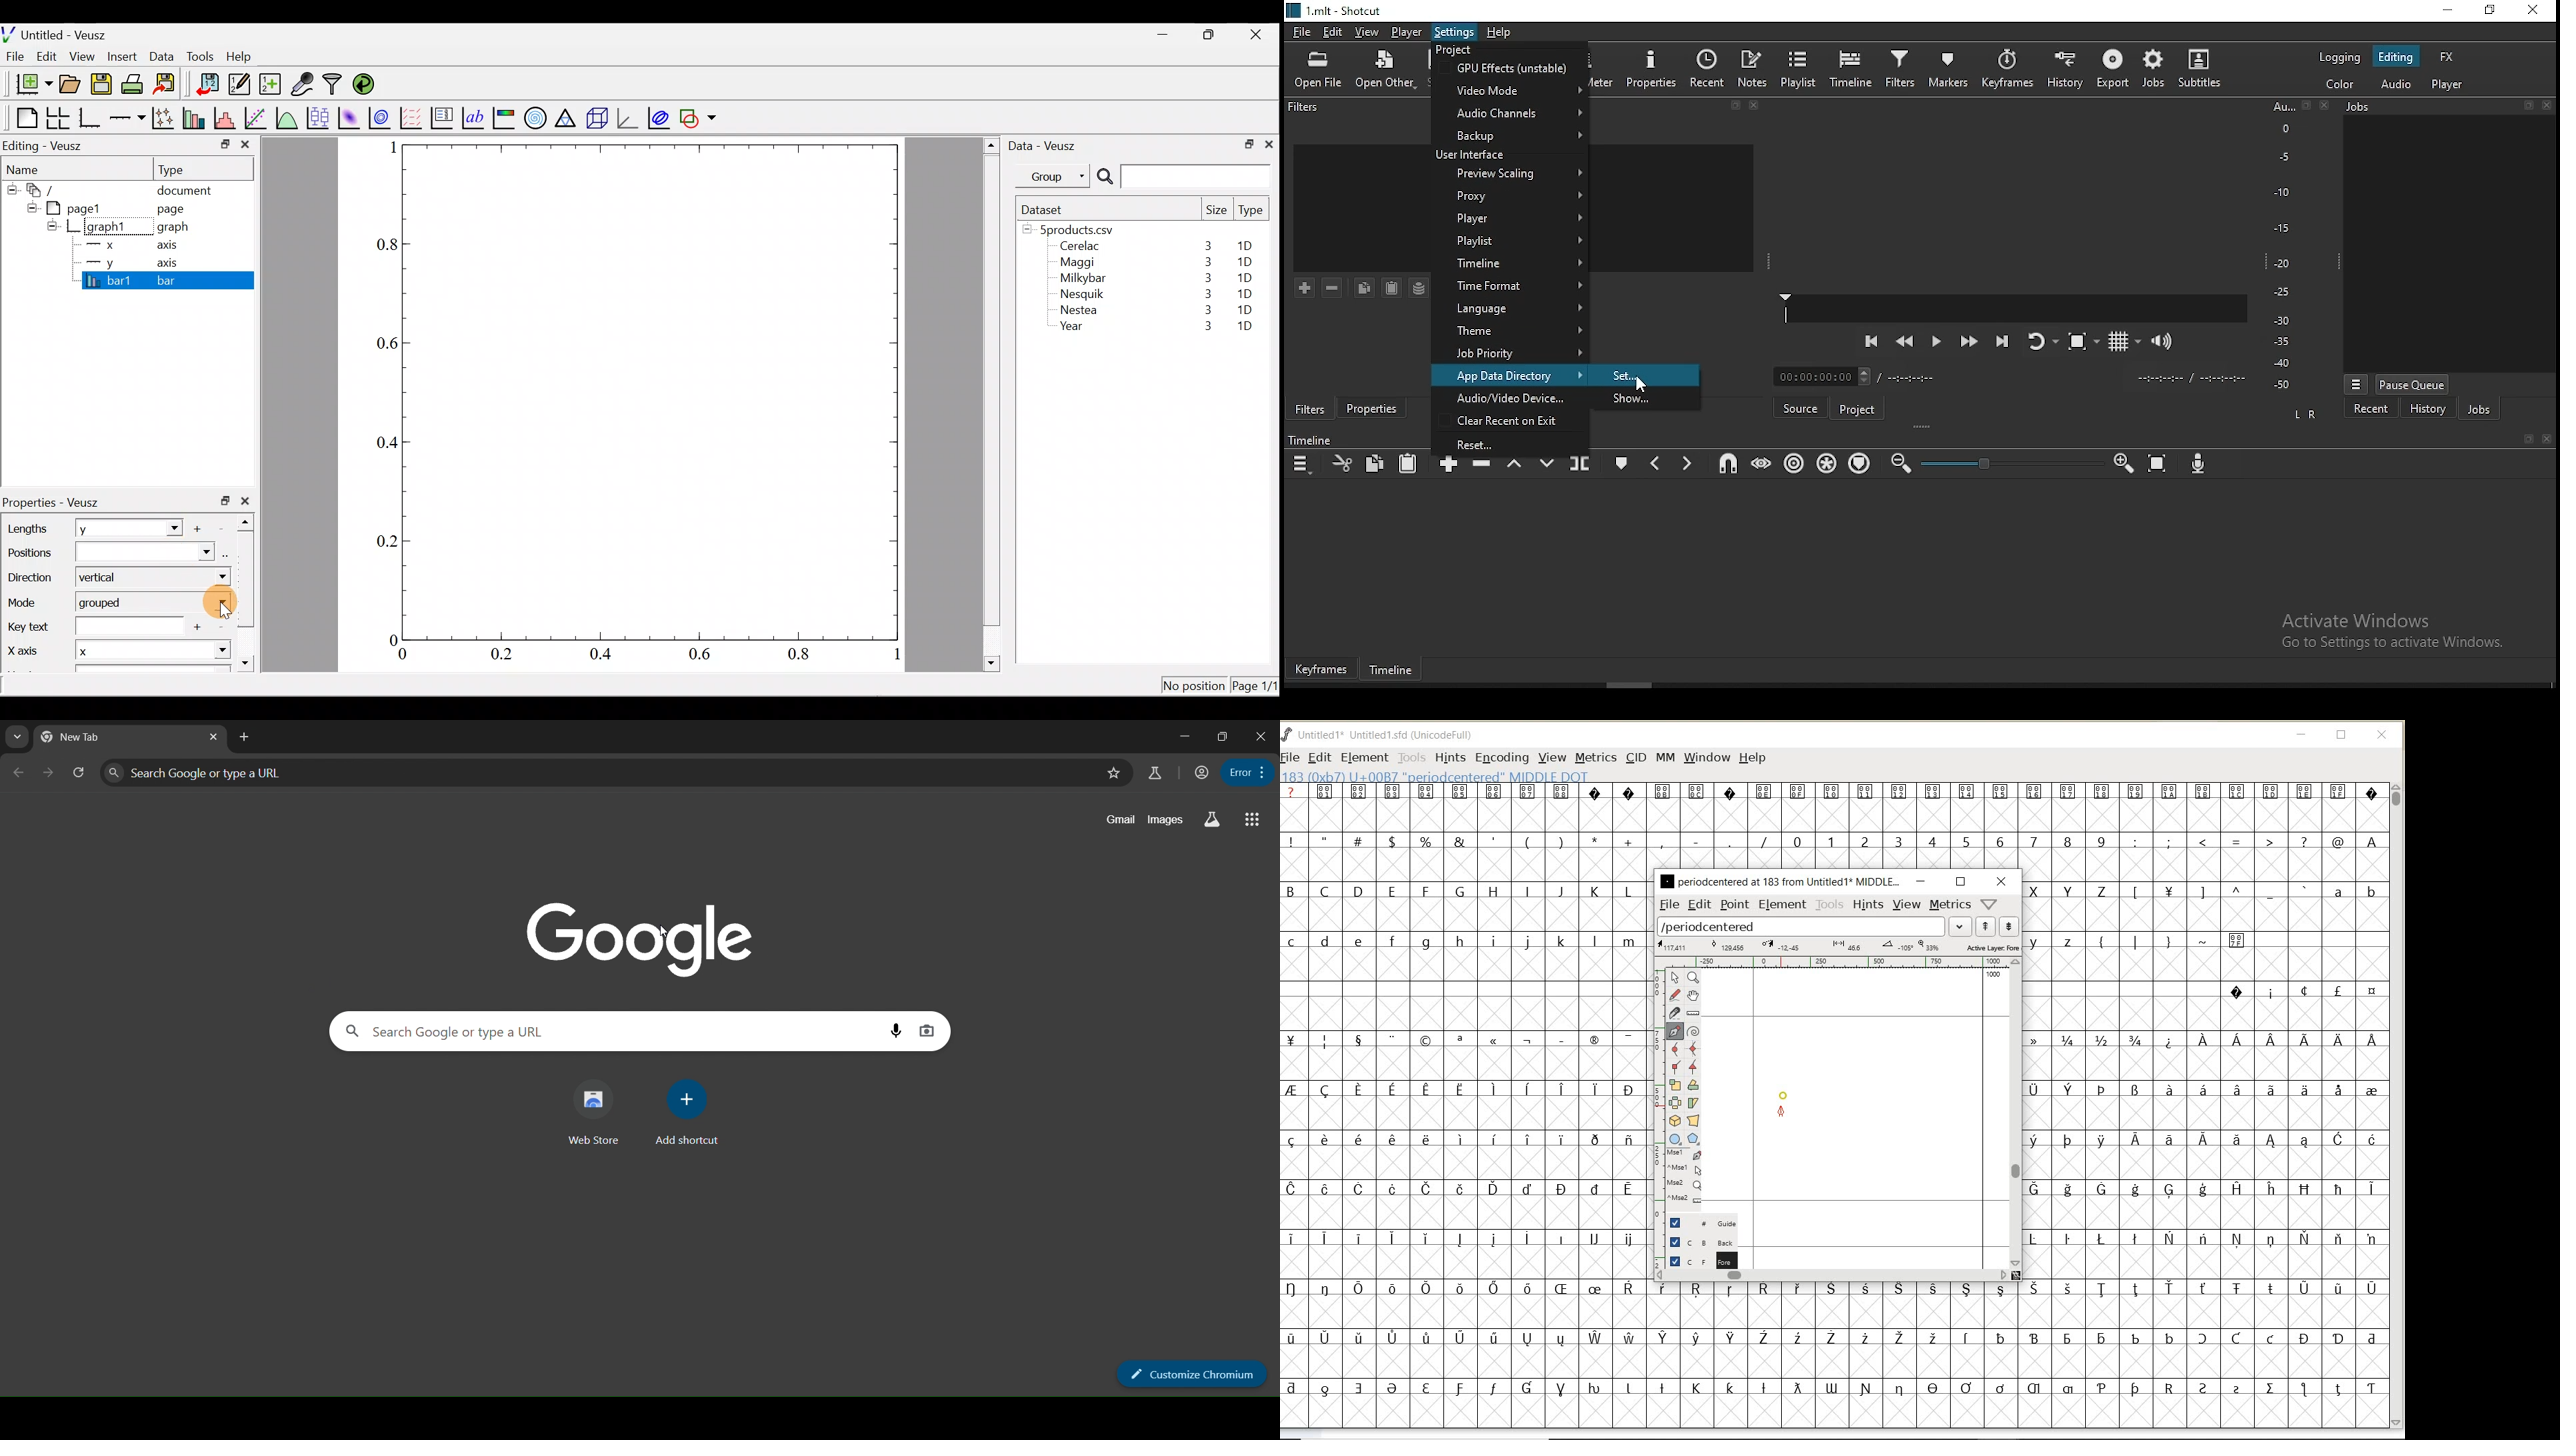 Image resolution: width=2576 pixels, height=1456 pixels. I want to click on Search bar, so click(1181, 177).